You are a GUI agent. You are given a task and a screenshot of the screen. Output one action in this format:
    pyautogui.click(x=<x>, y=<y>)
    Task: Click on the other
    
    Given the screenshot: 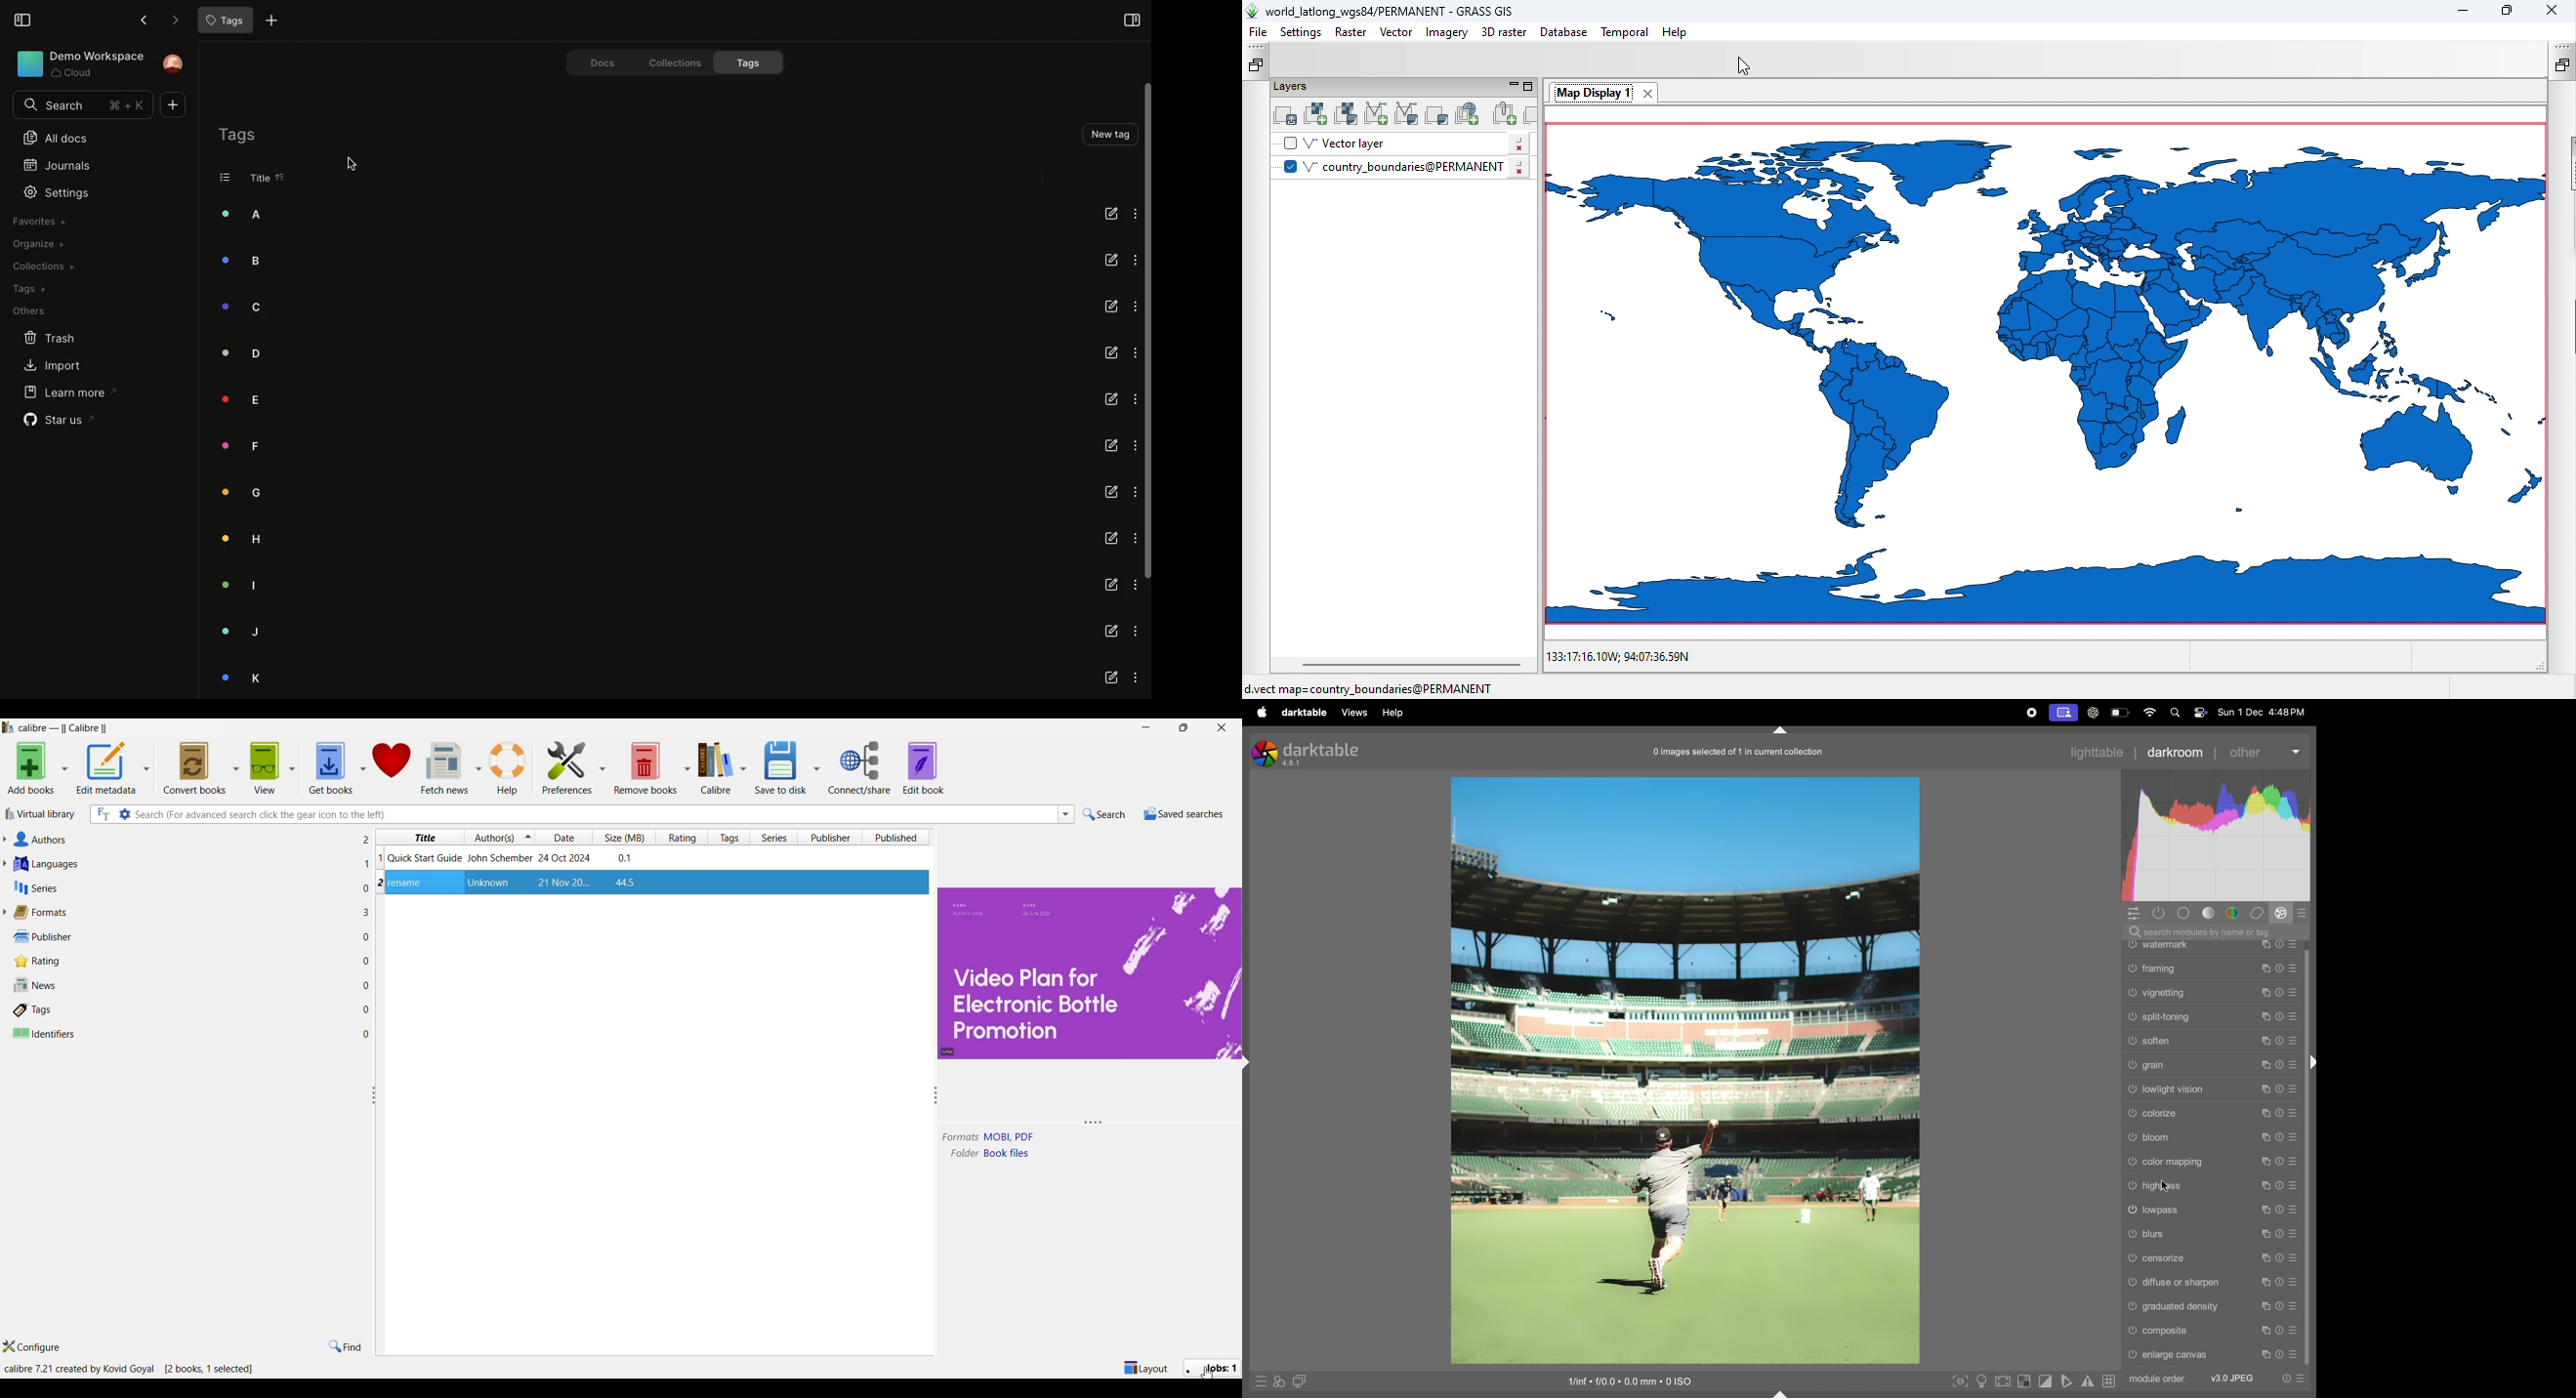 What is the action you would take?
    pyautogui.click(x=2261, y=753)
    